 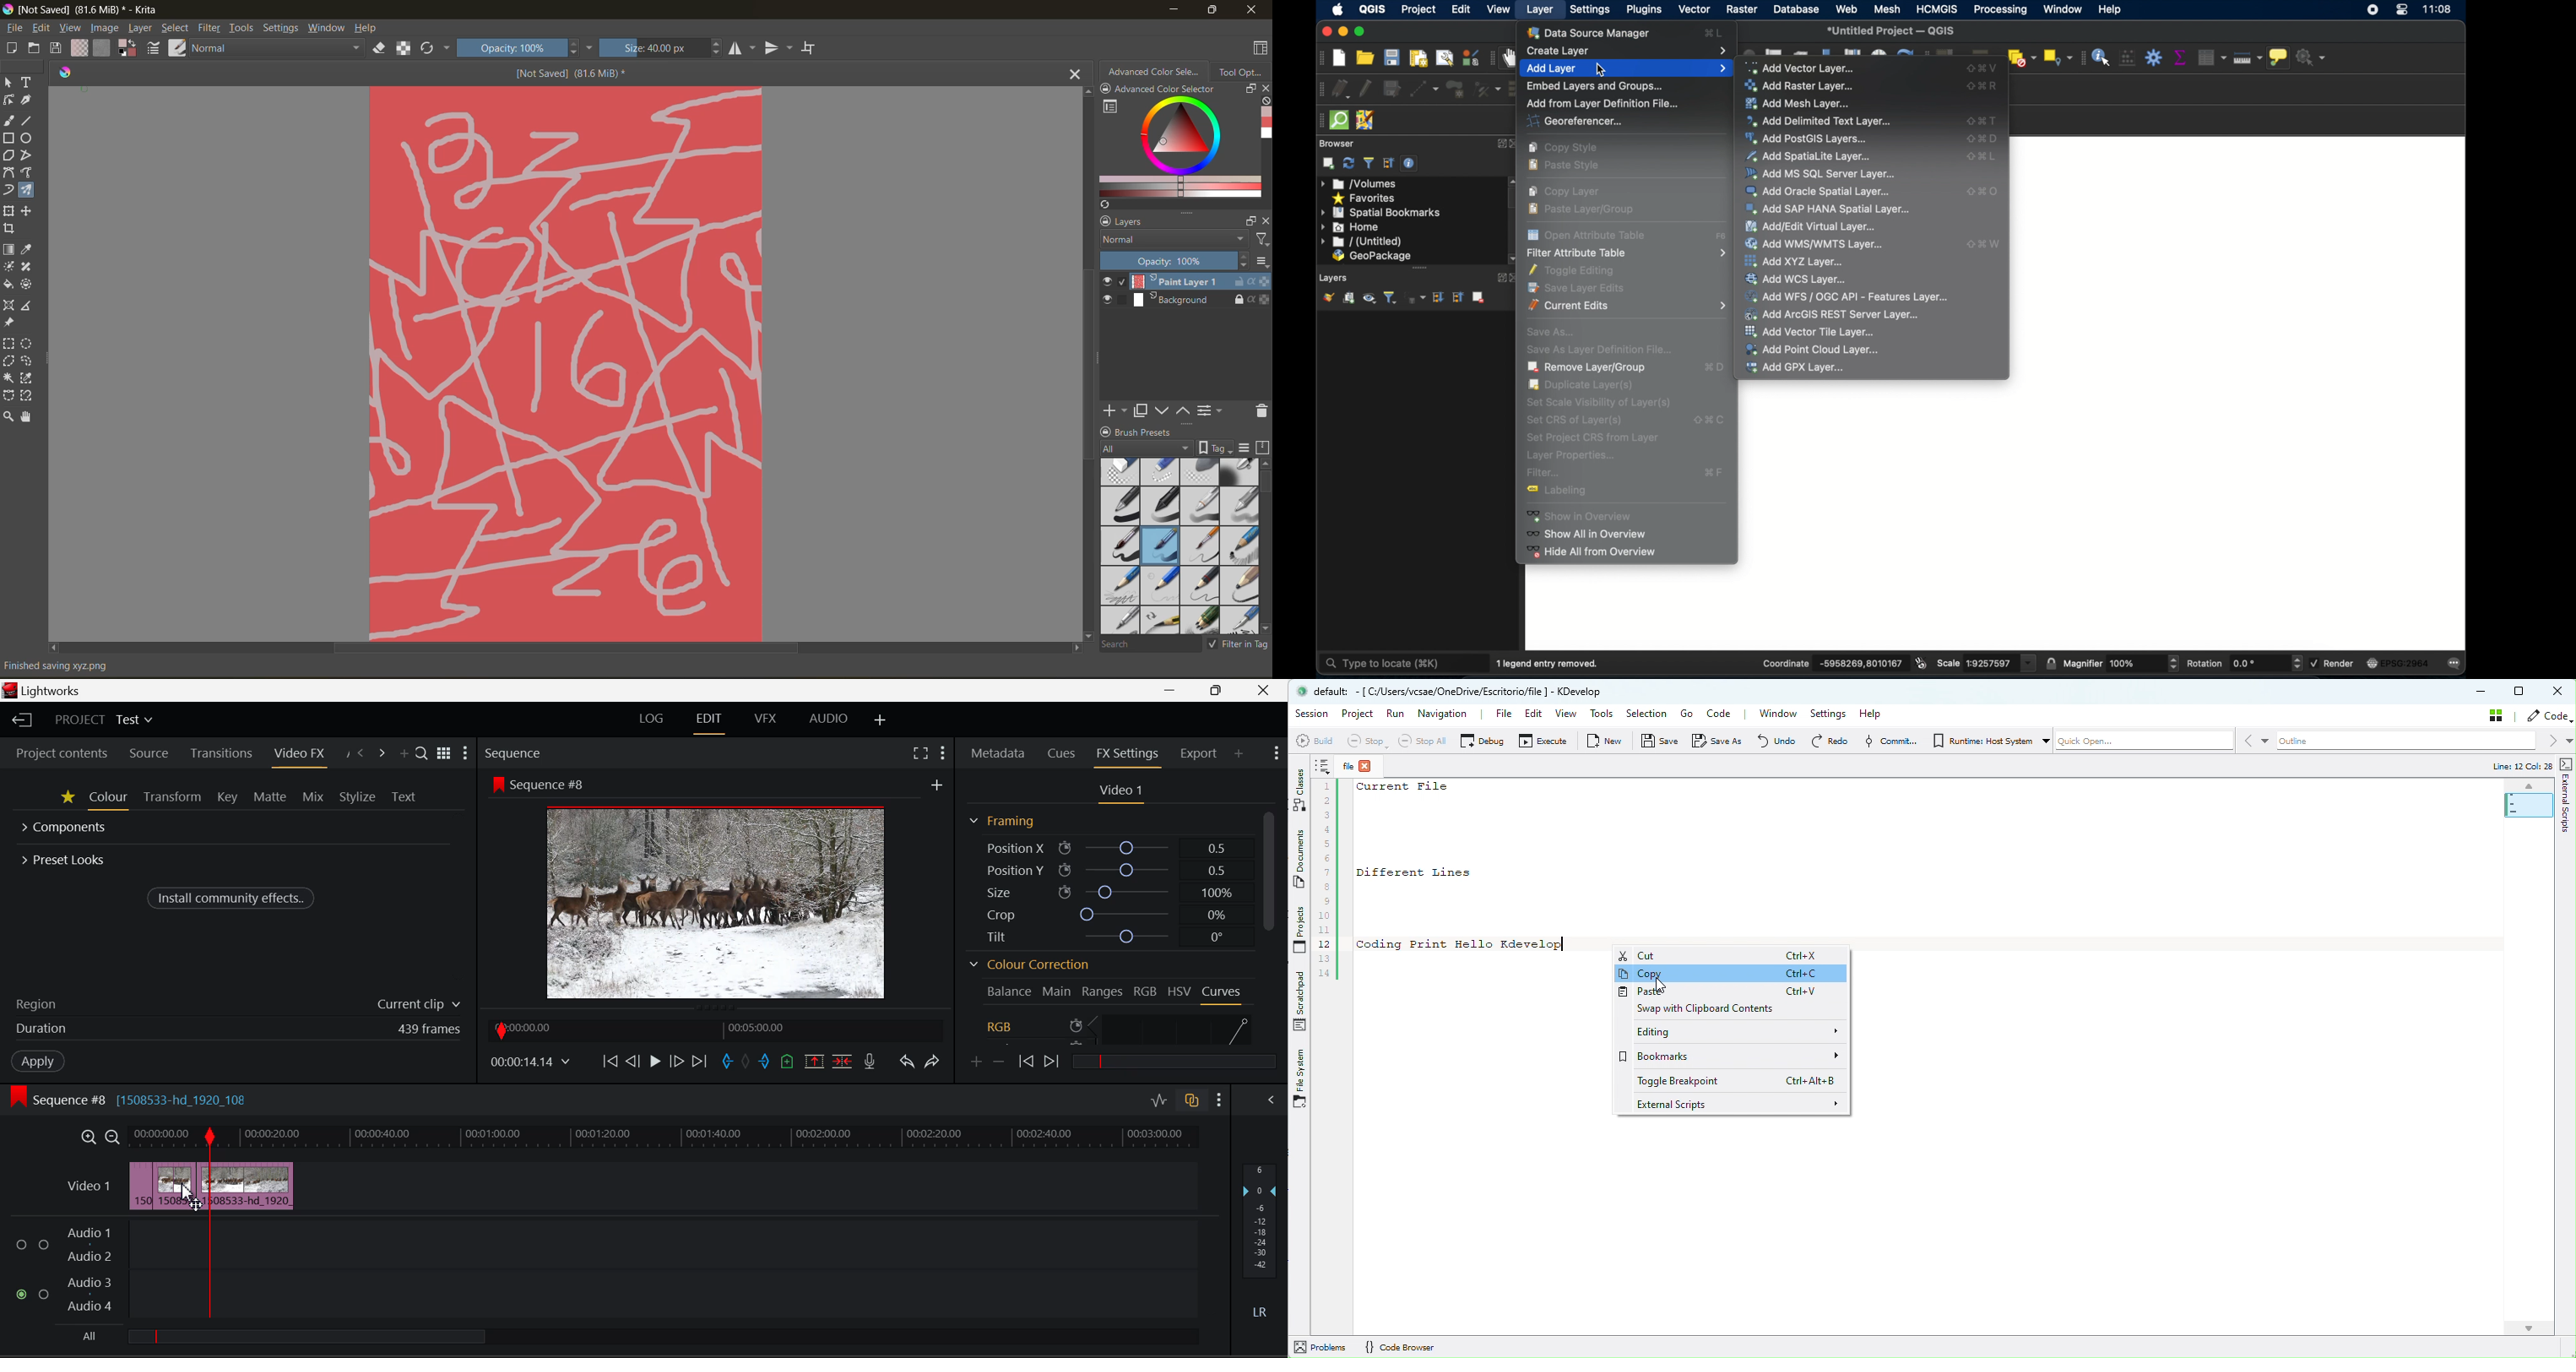 I want to click on VFX Layout, so click(x=764, y=720).